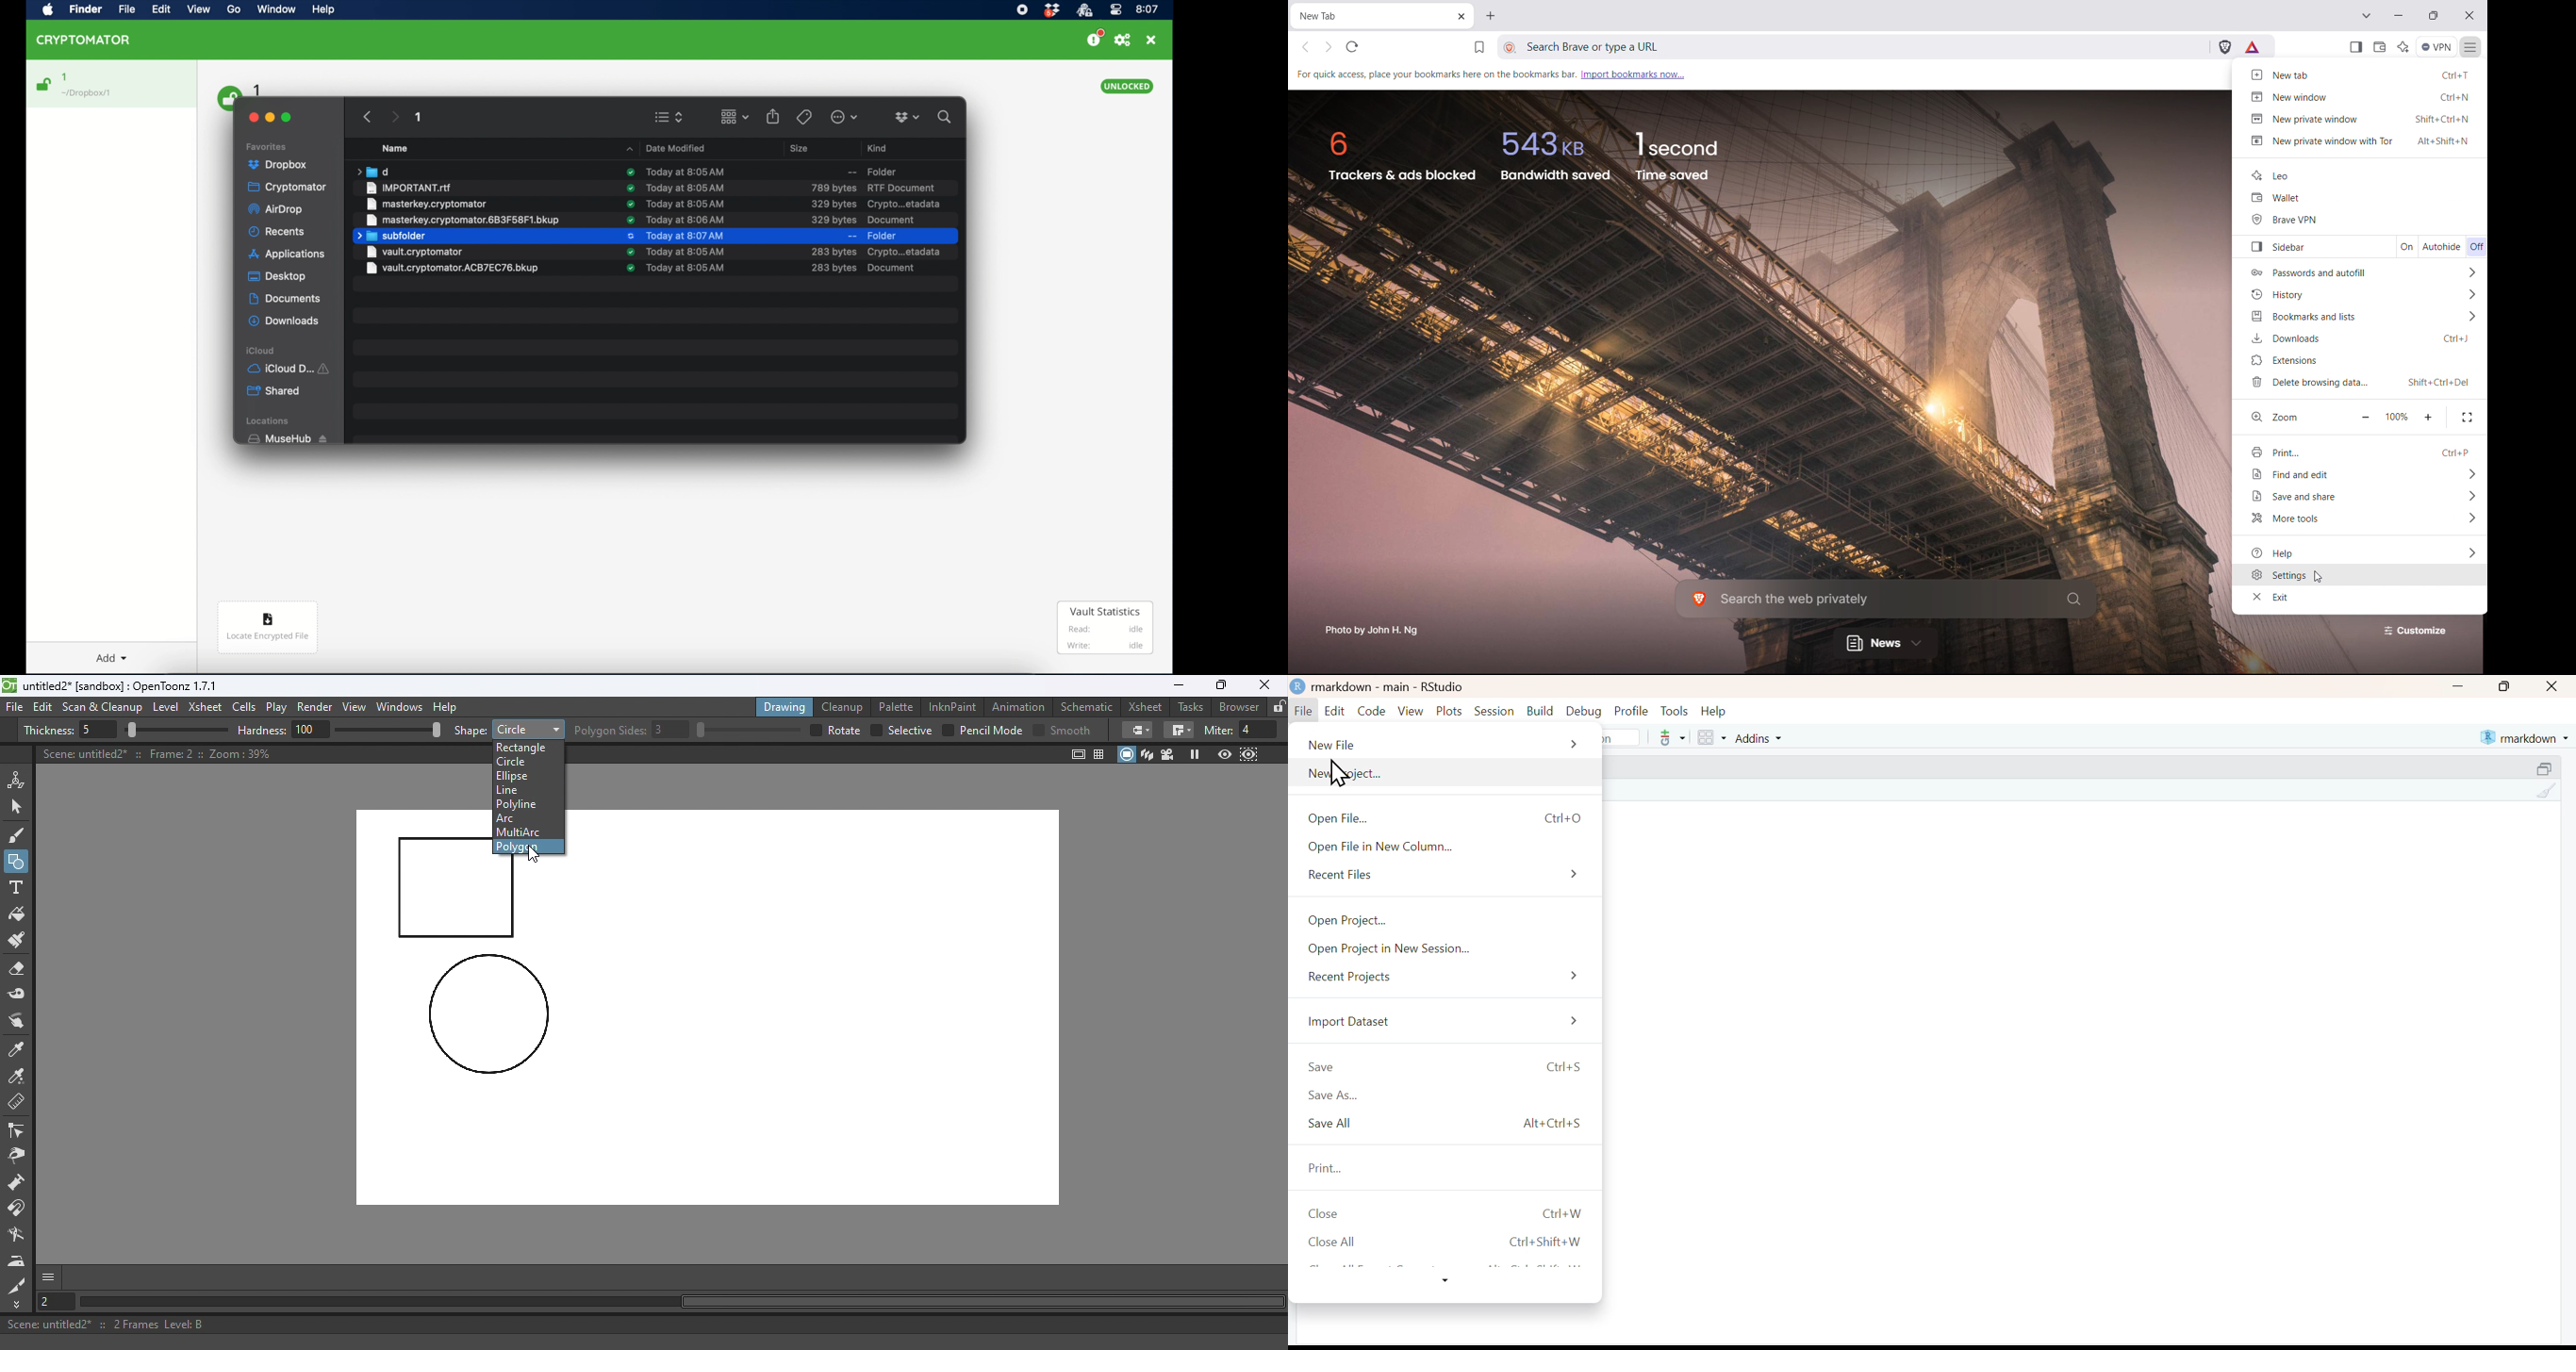 The width and height of the screenshot is (2576, 1372). Describe the element at coordinates (1540, 711) in the screenshot. I see `Build` at that location.